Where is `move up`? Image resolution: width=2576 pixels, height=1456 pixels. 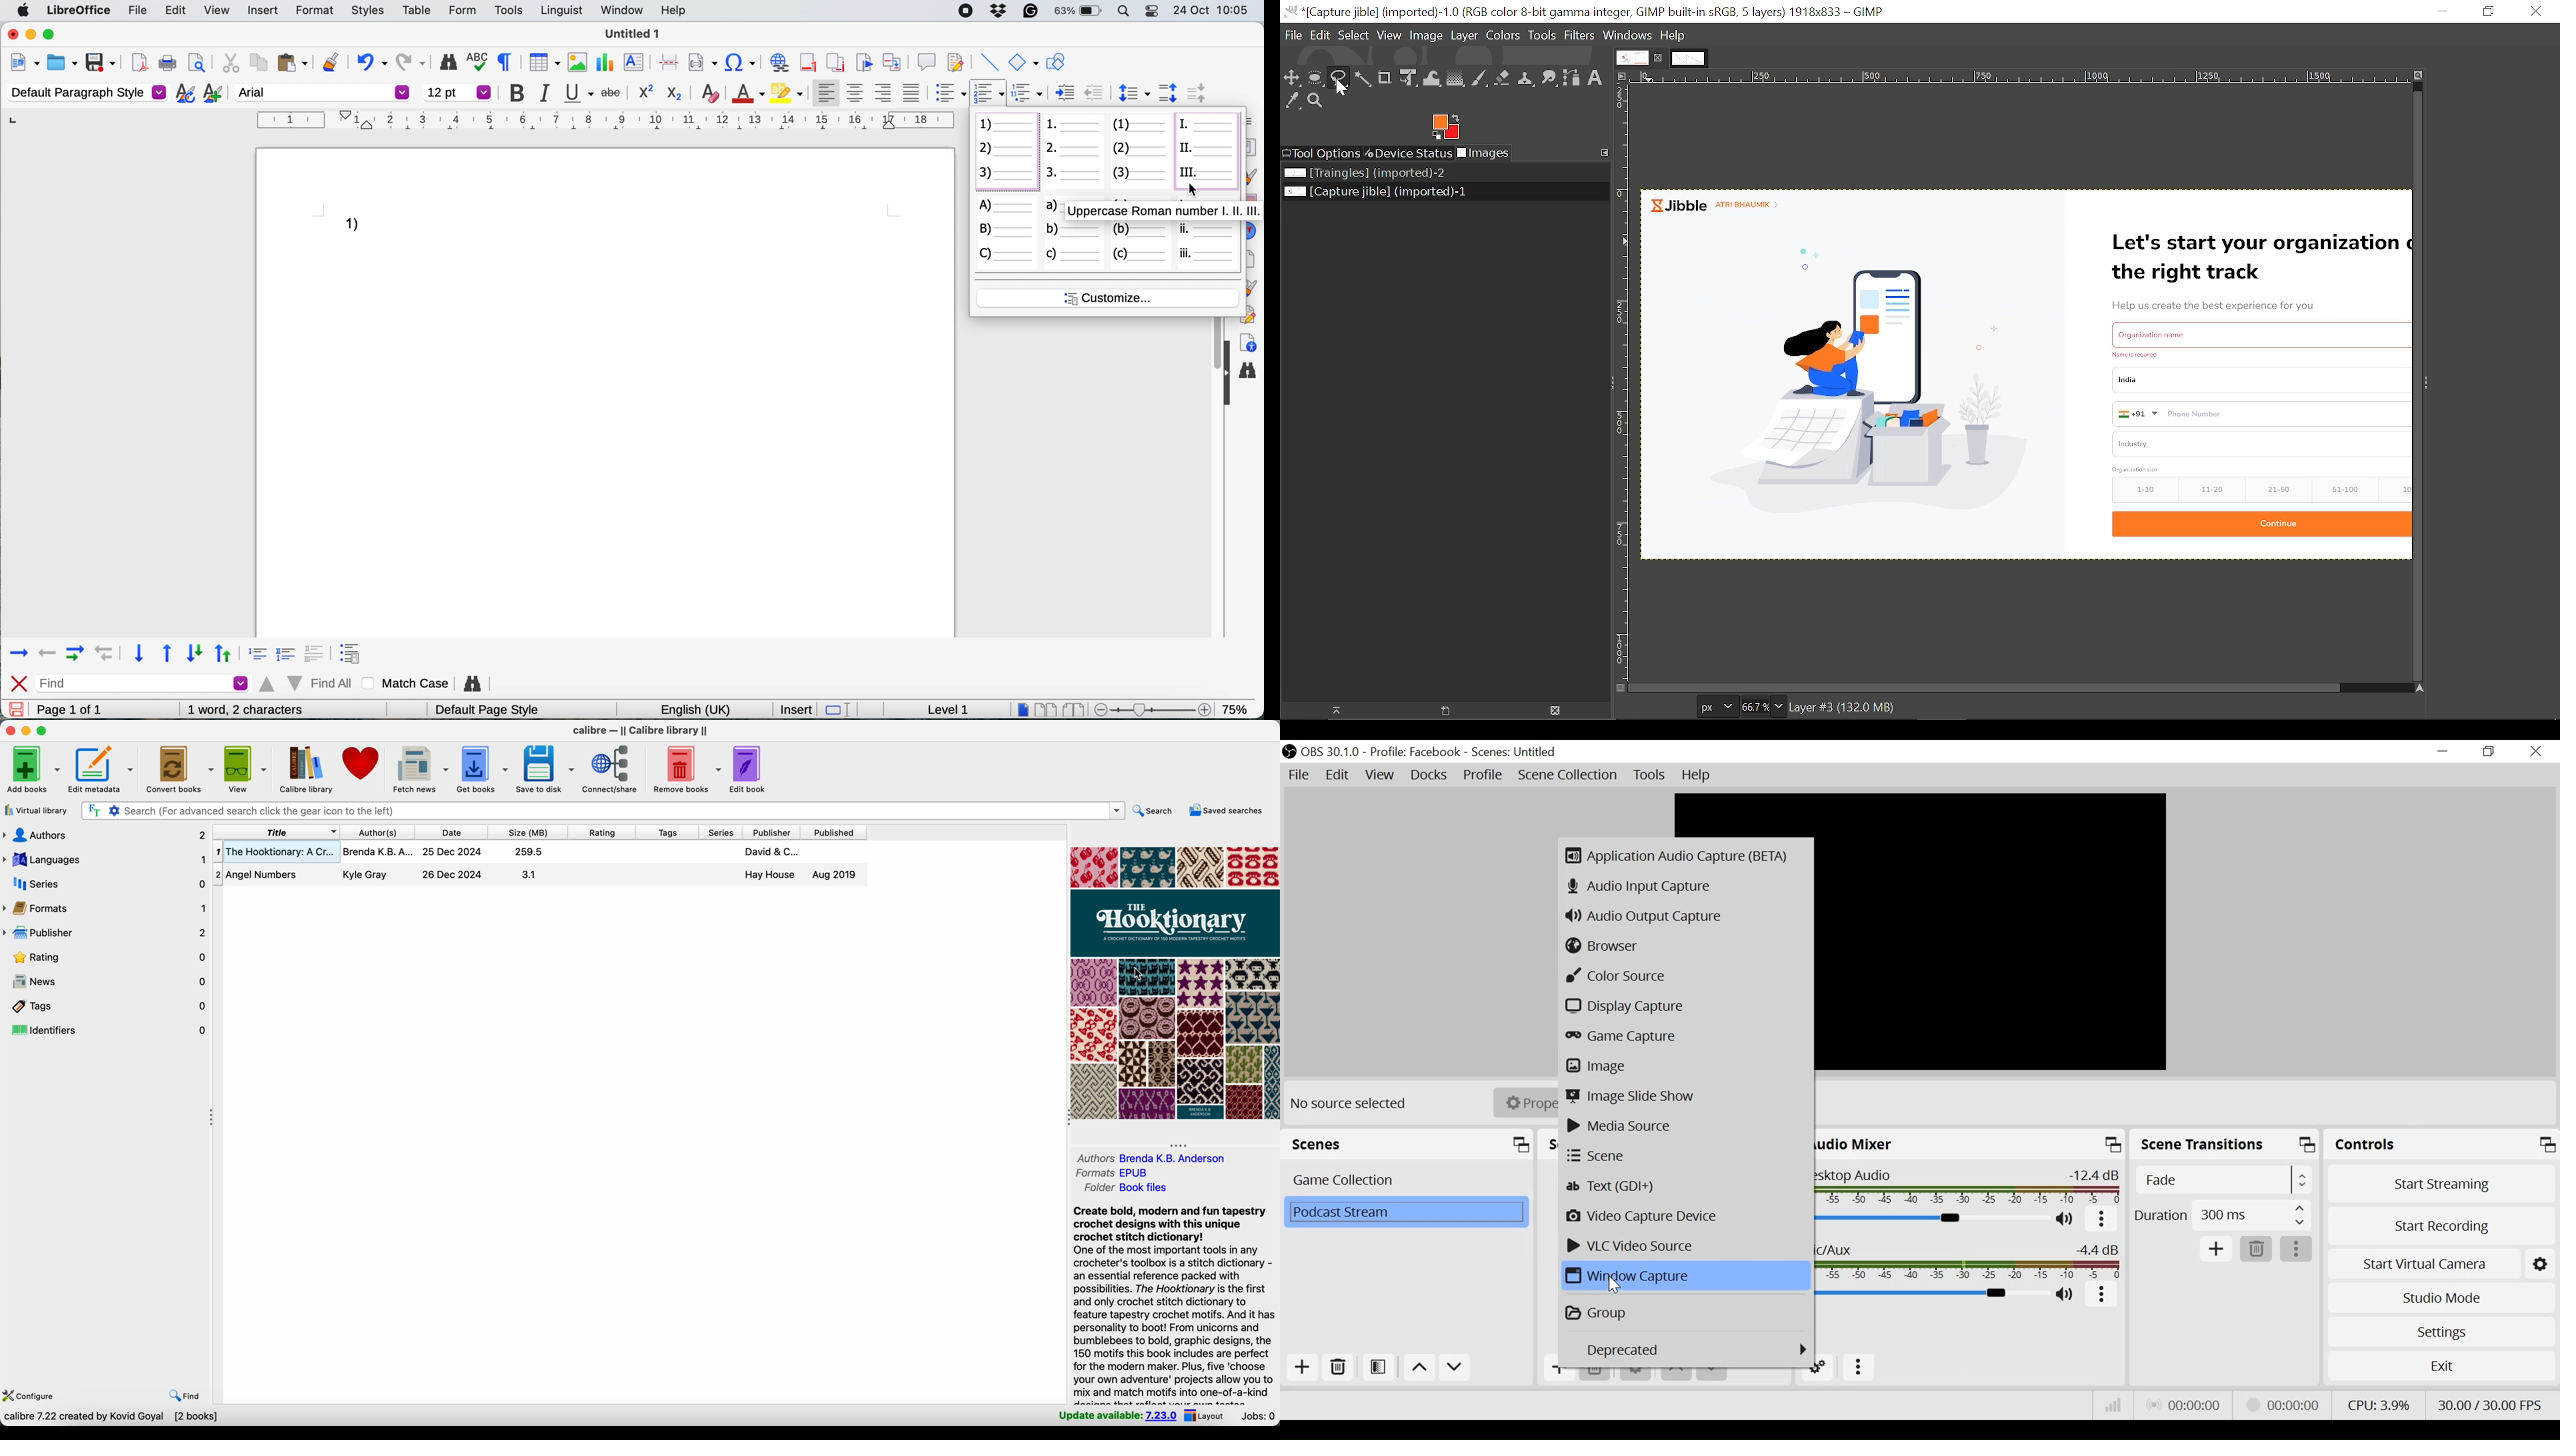
move up is located at coordinates (1678, 1373).